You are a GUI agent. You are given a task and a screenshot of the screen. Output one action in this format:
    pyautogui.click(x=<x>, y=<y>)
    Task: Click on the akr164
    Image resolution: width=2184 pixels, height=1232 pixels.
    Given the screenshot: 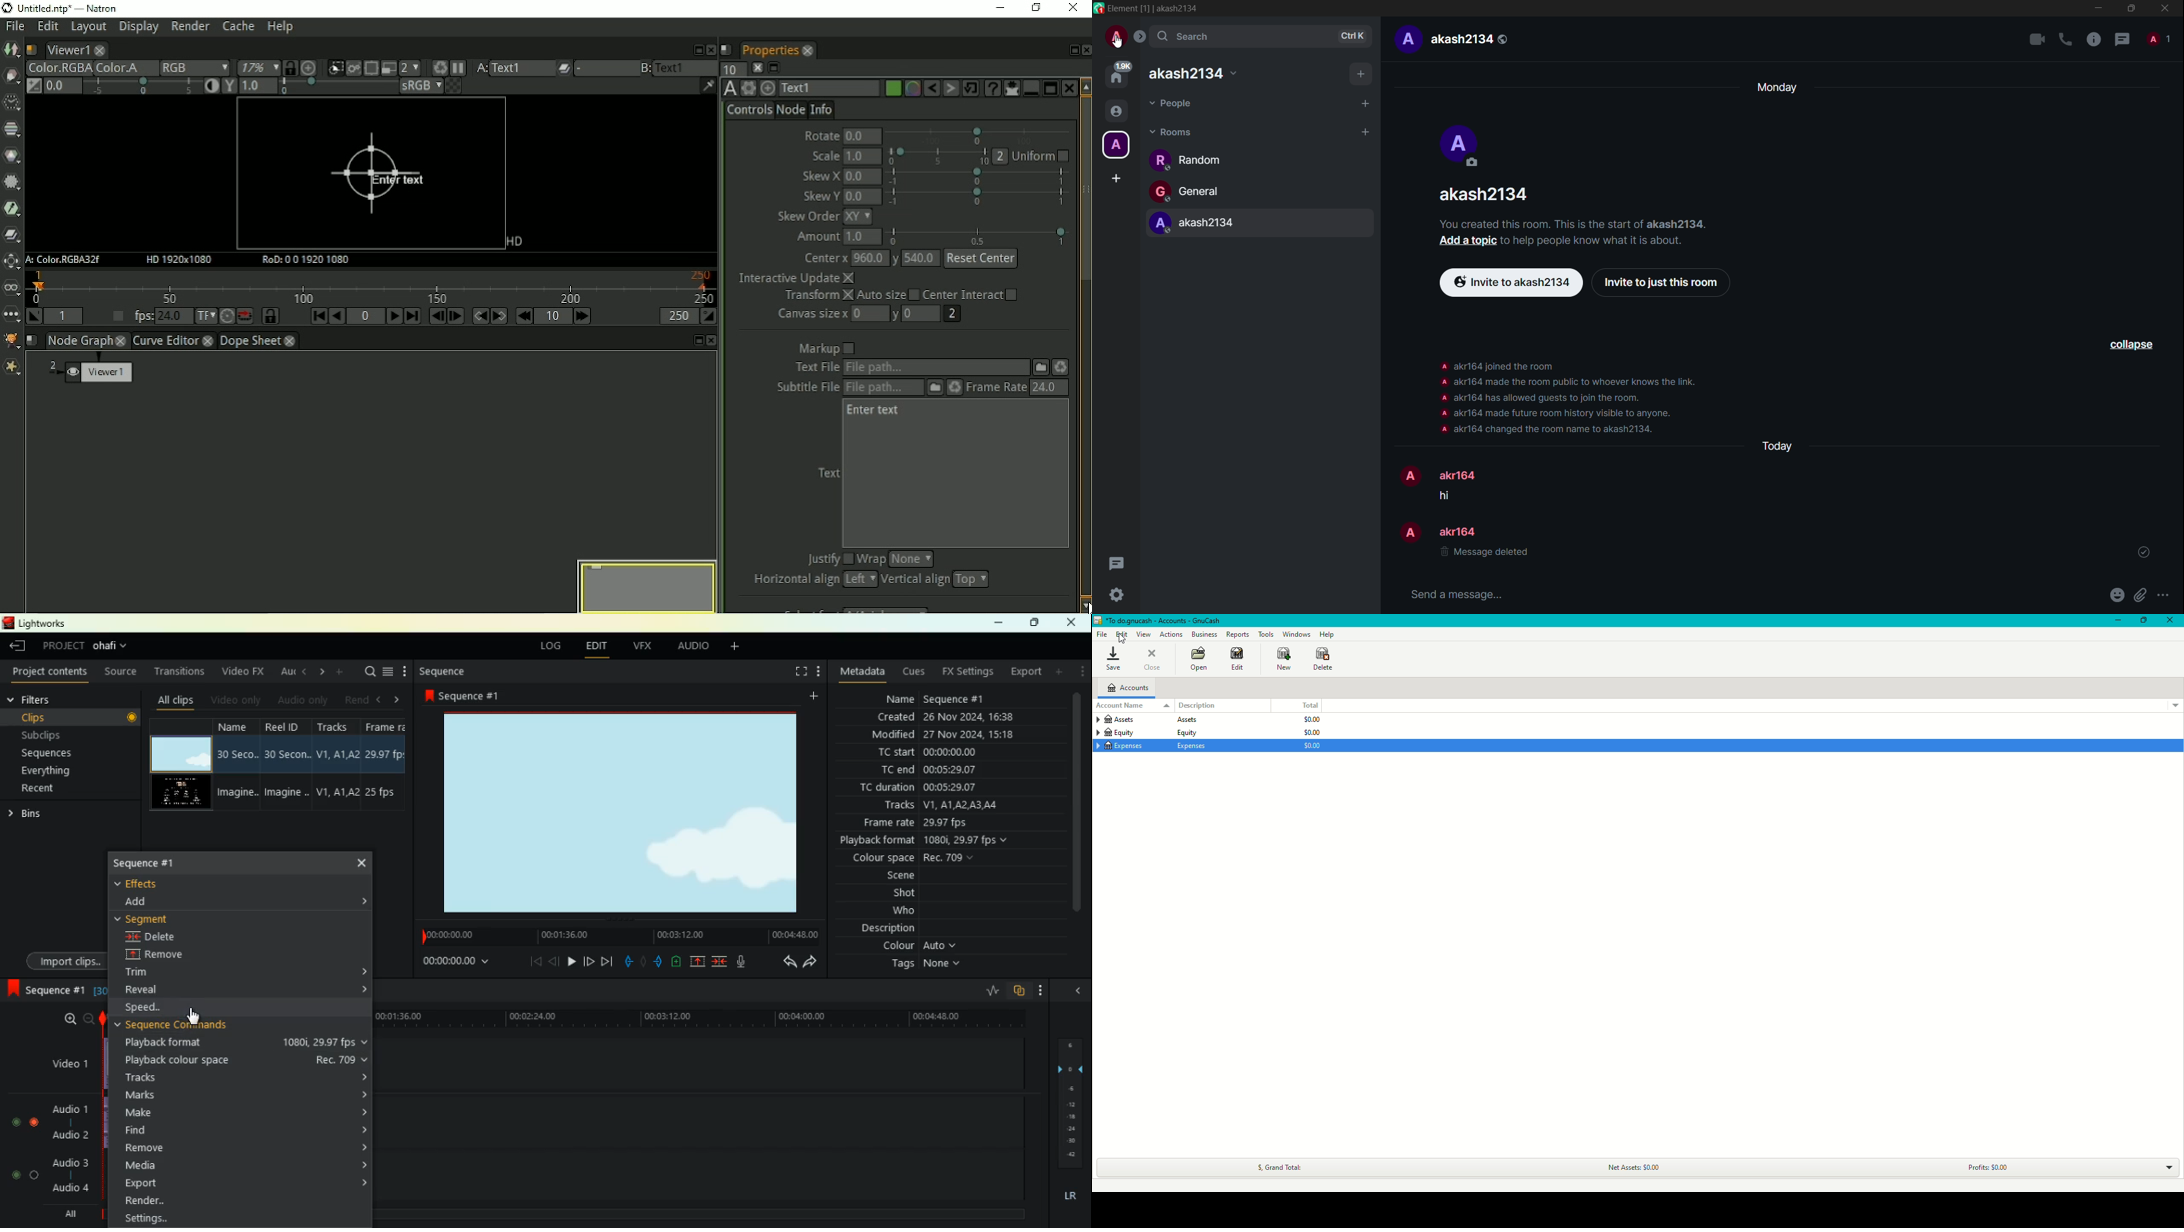 What is the action you would take?
    pyautogui.click(x=1460, y=532)
    